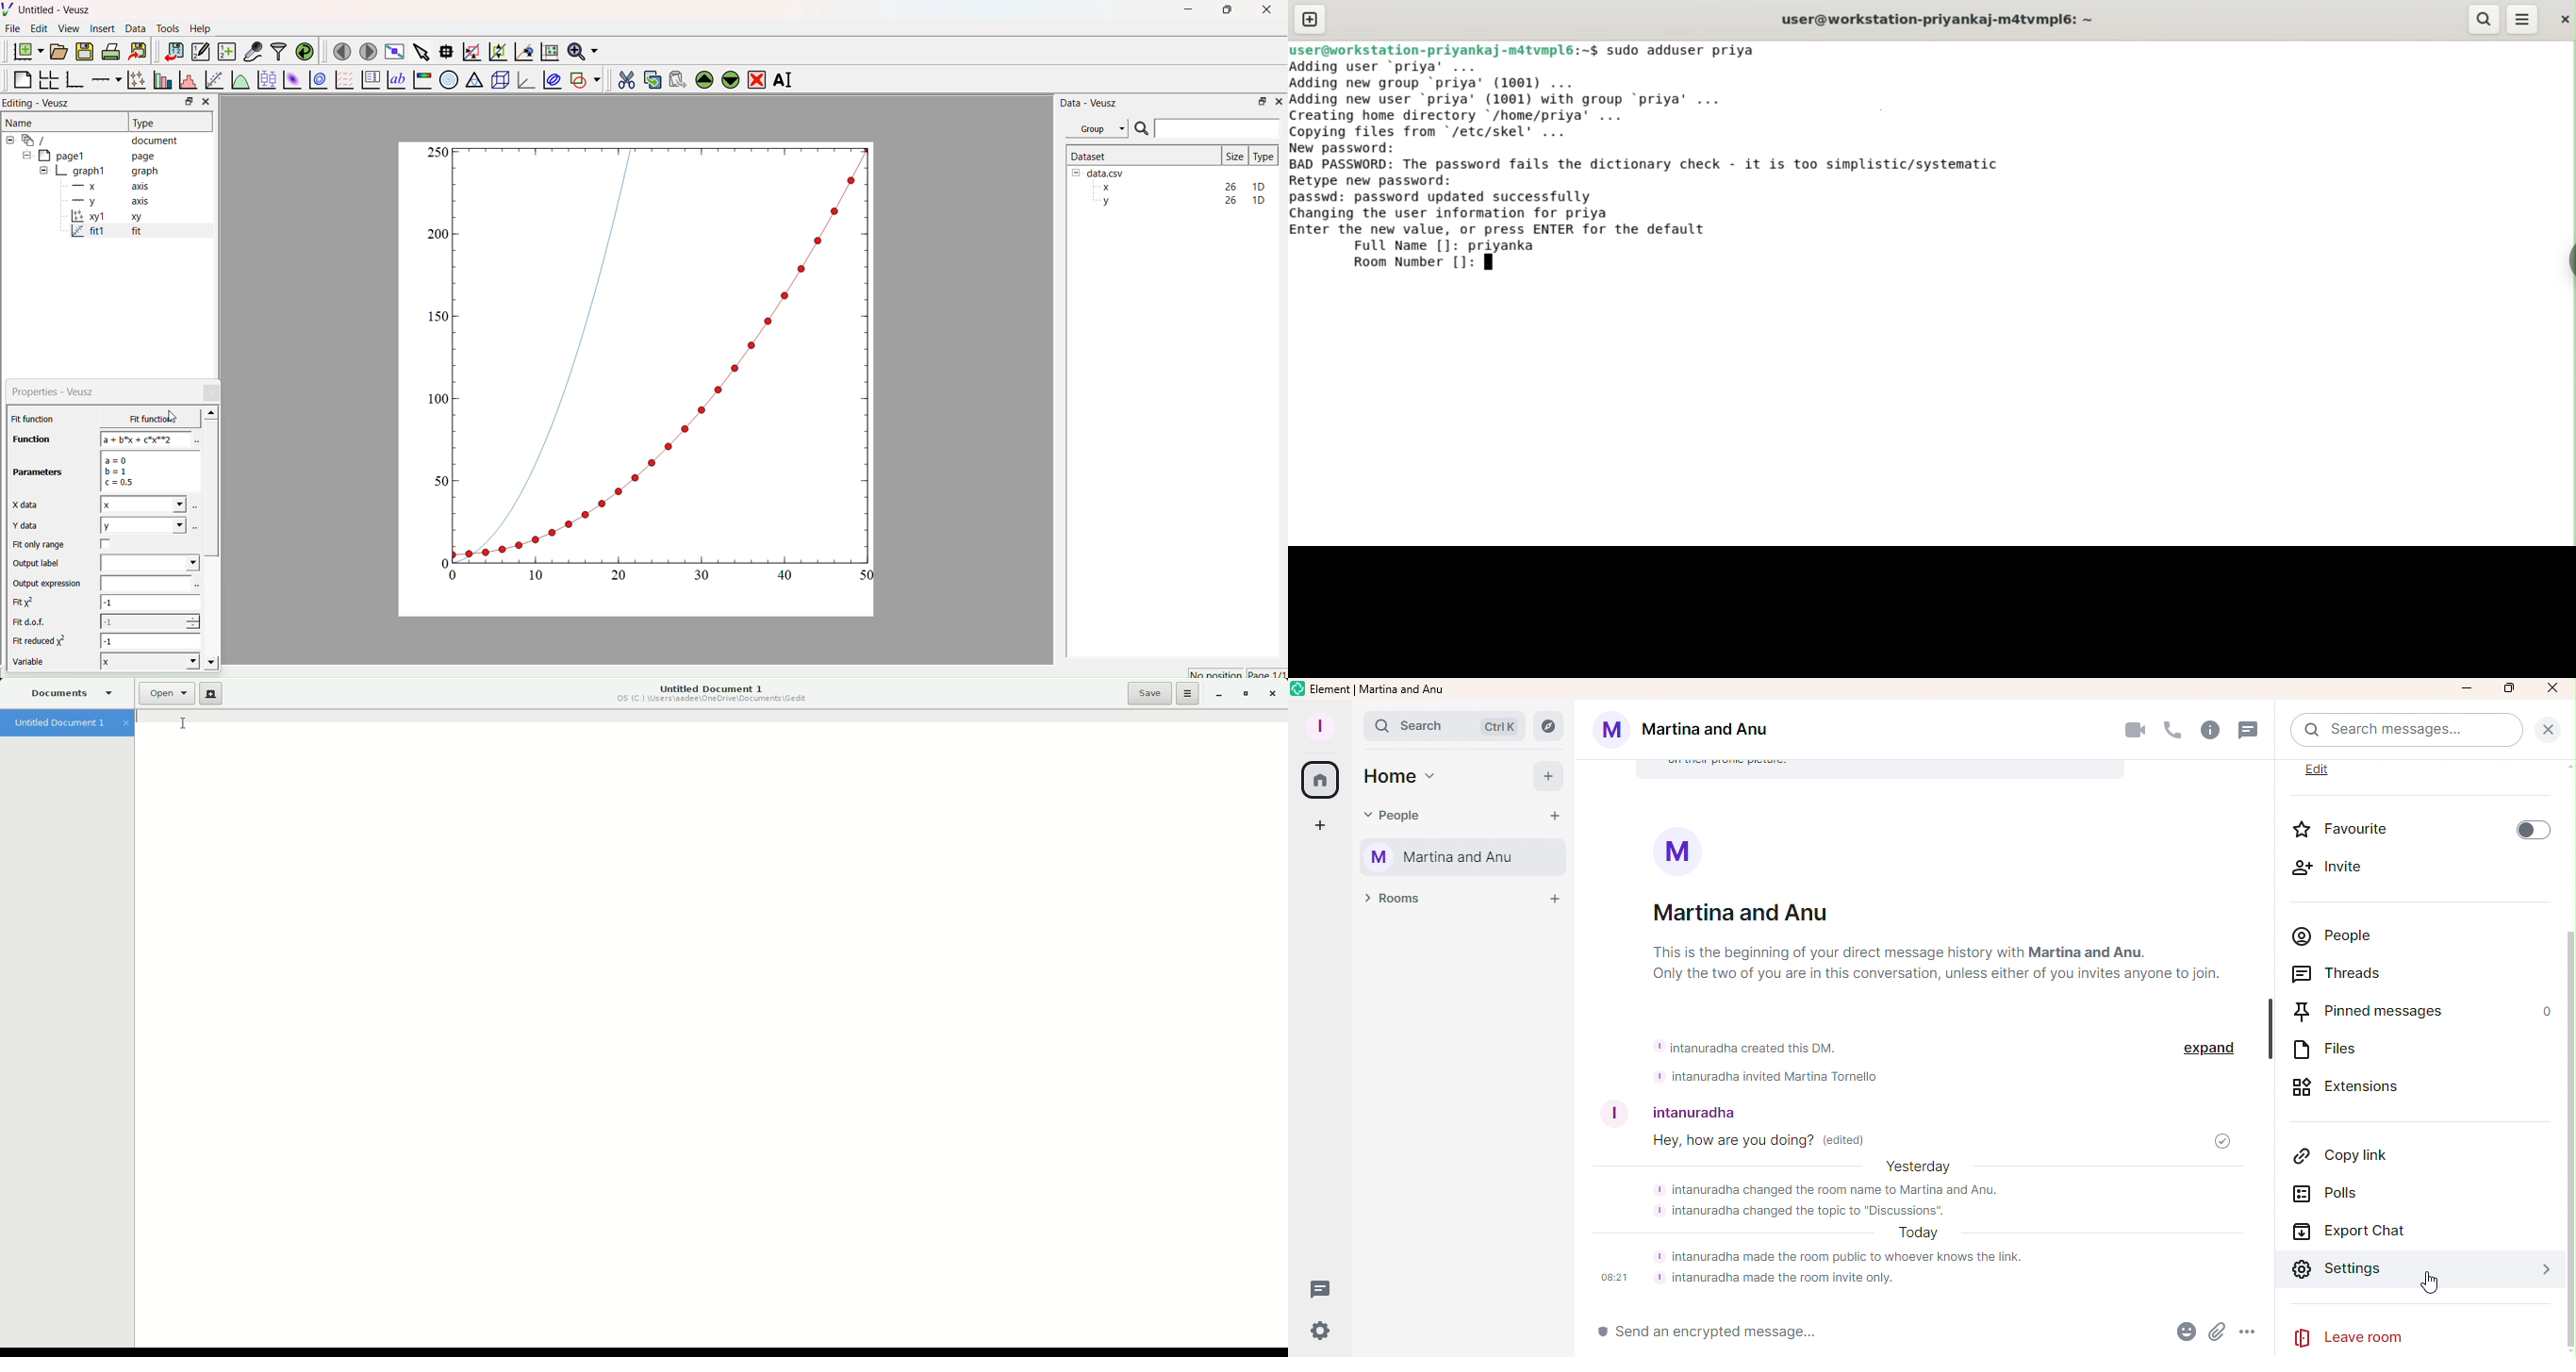 This screenshot has height=1372, width=2576. Describe the element at coordinates (1319, 722) in the screenshot. I see `Profile ` at that location.